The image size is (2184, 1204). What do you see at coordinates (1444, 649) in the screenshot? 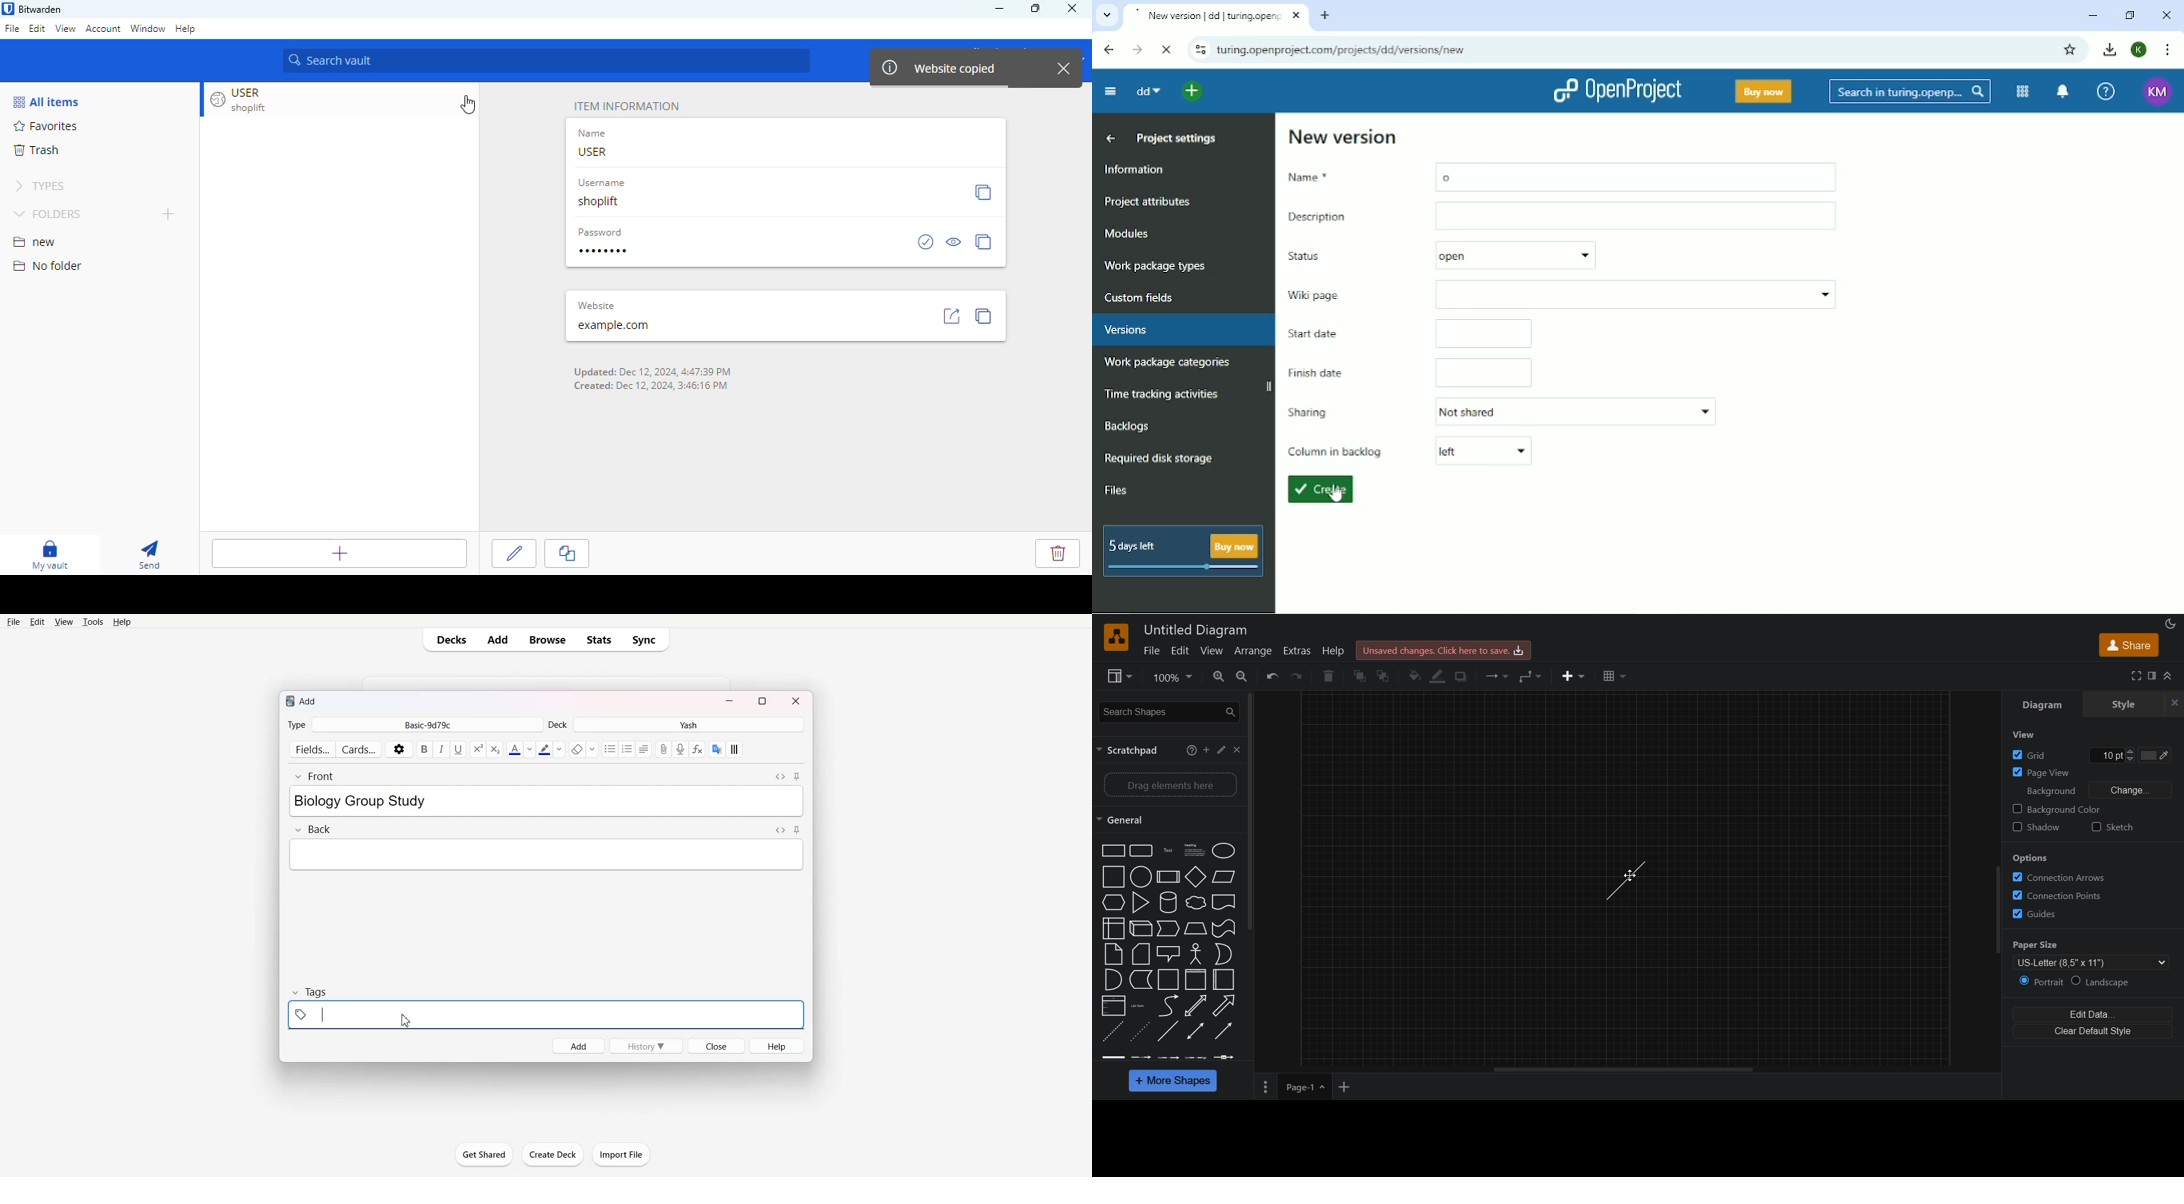
I see `Unsaved changes. Click here to save` at bounding box center [1444, 649].